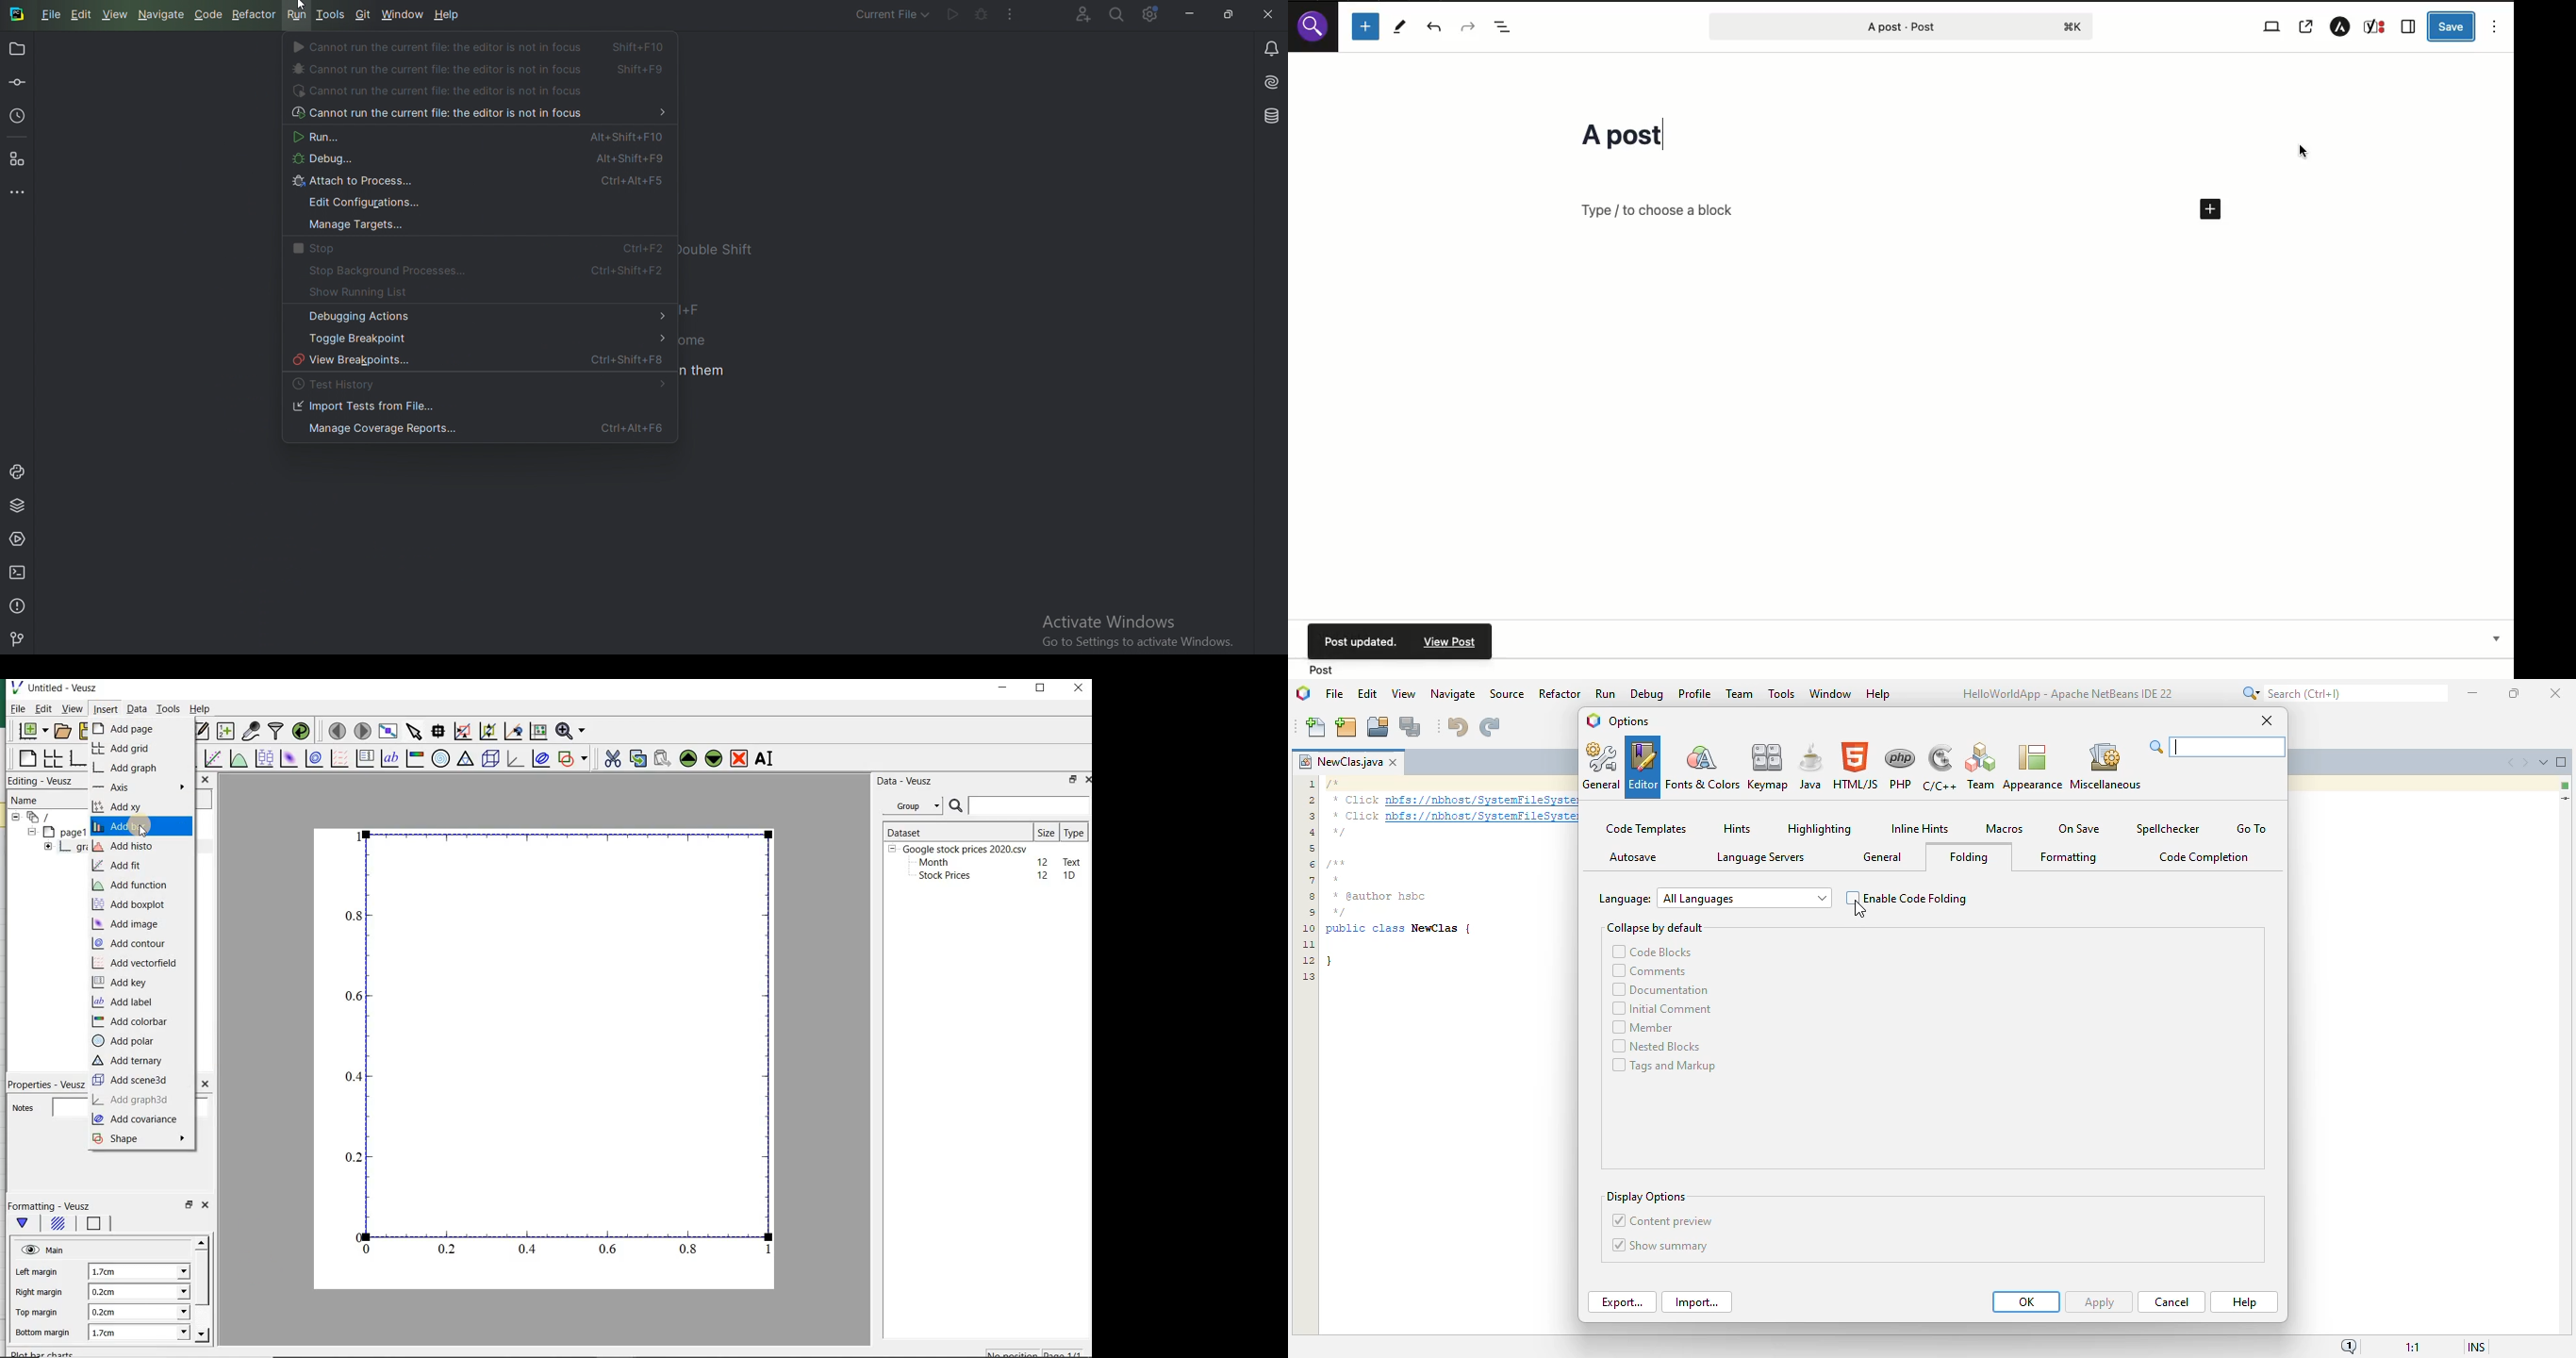  Describe the element at coordinates (135, 767) in the screenshot. I see `add graph` at that location.